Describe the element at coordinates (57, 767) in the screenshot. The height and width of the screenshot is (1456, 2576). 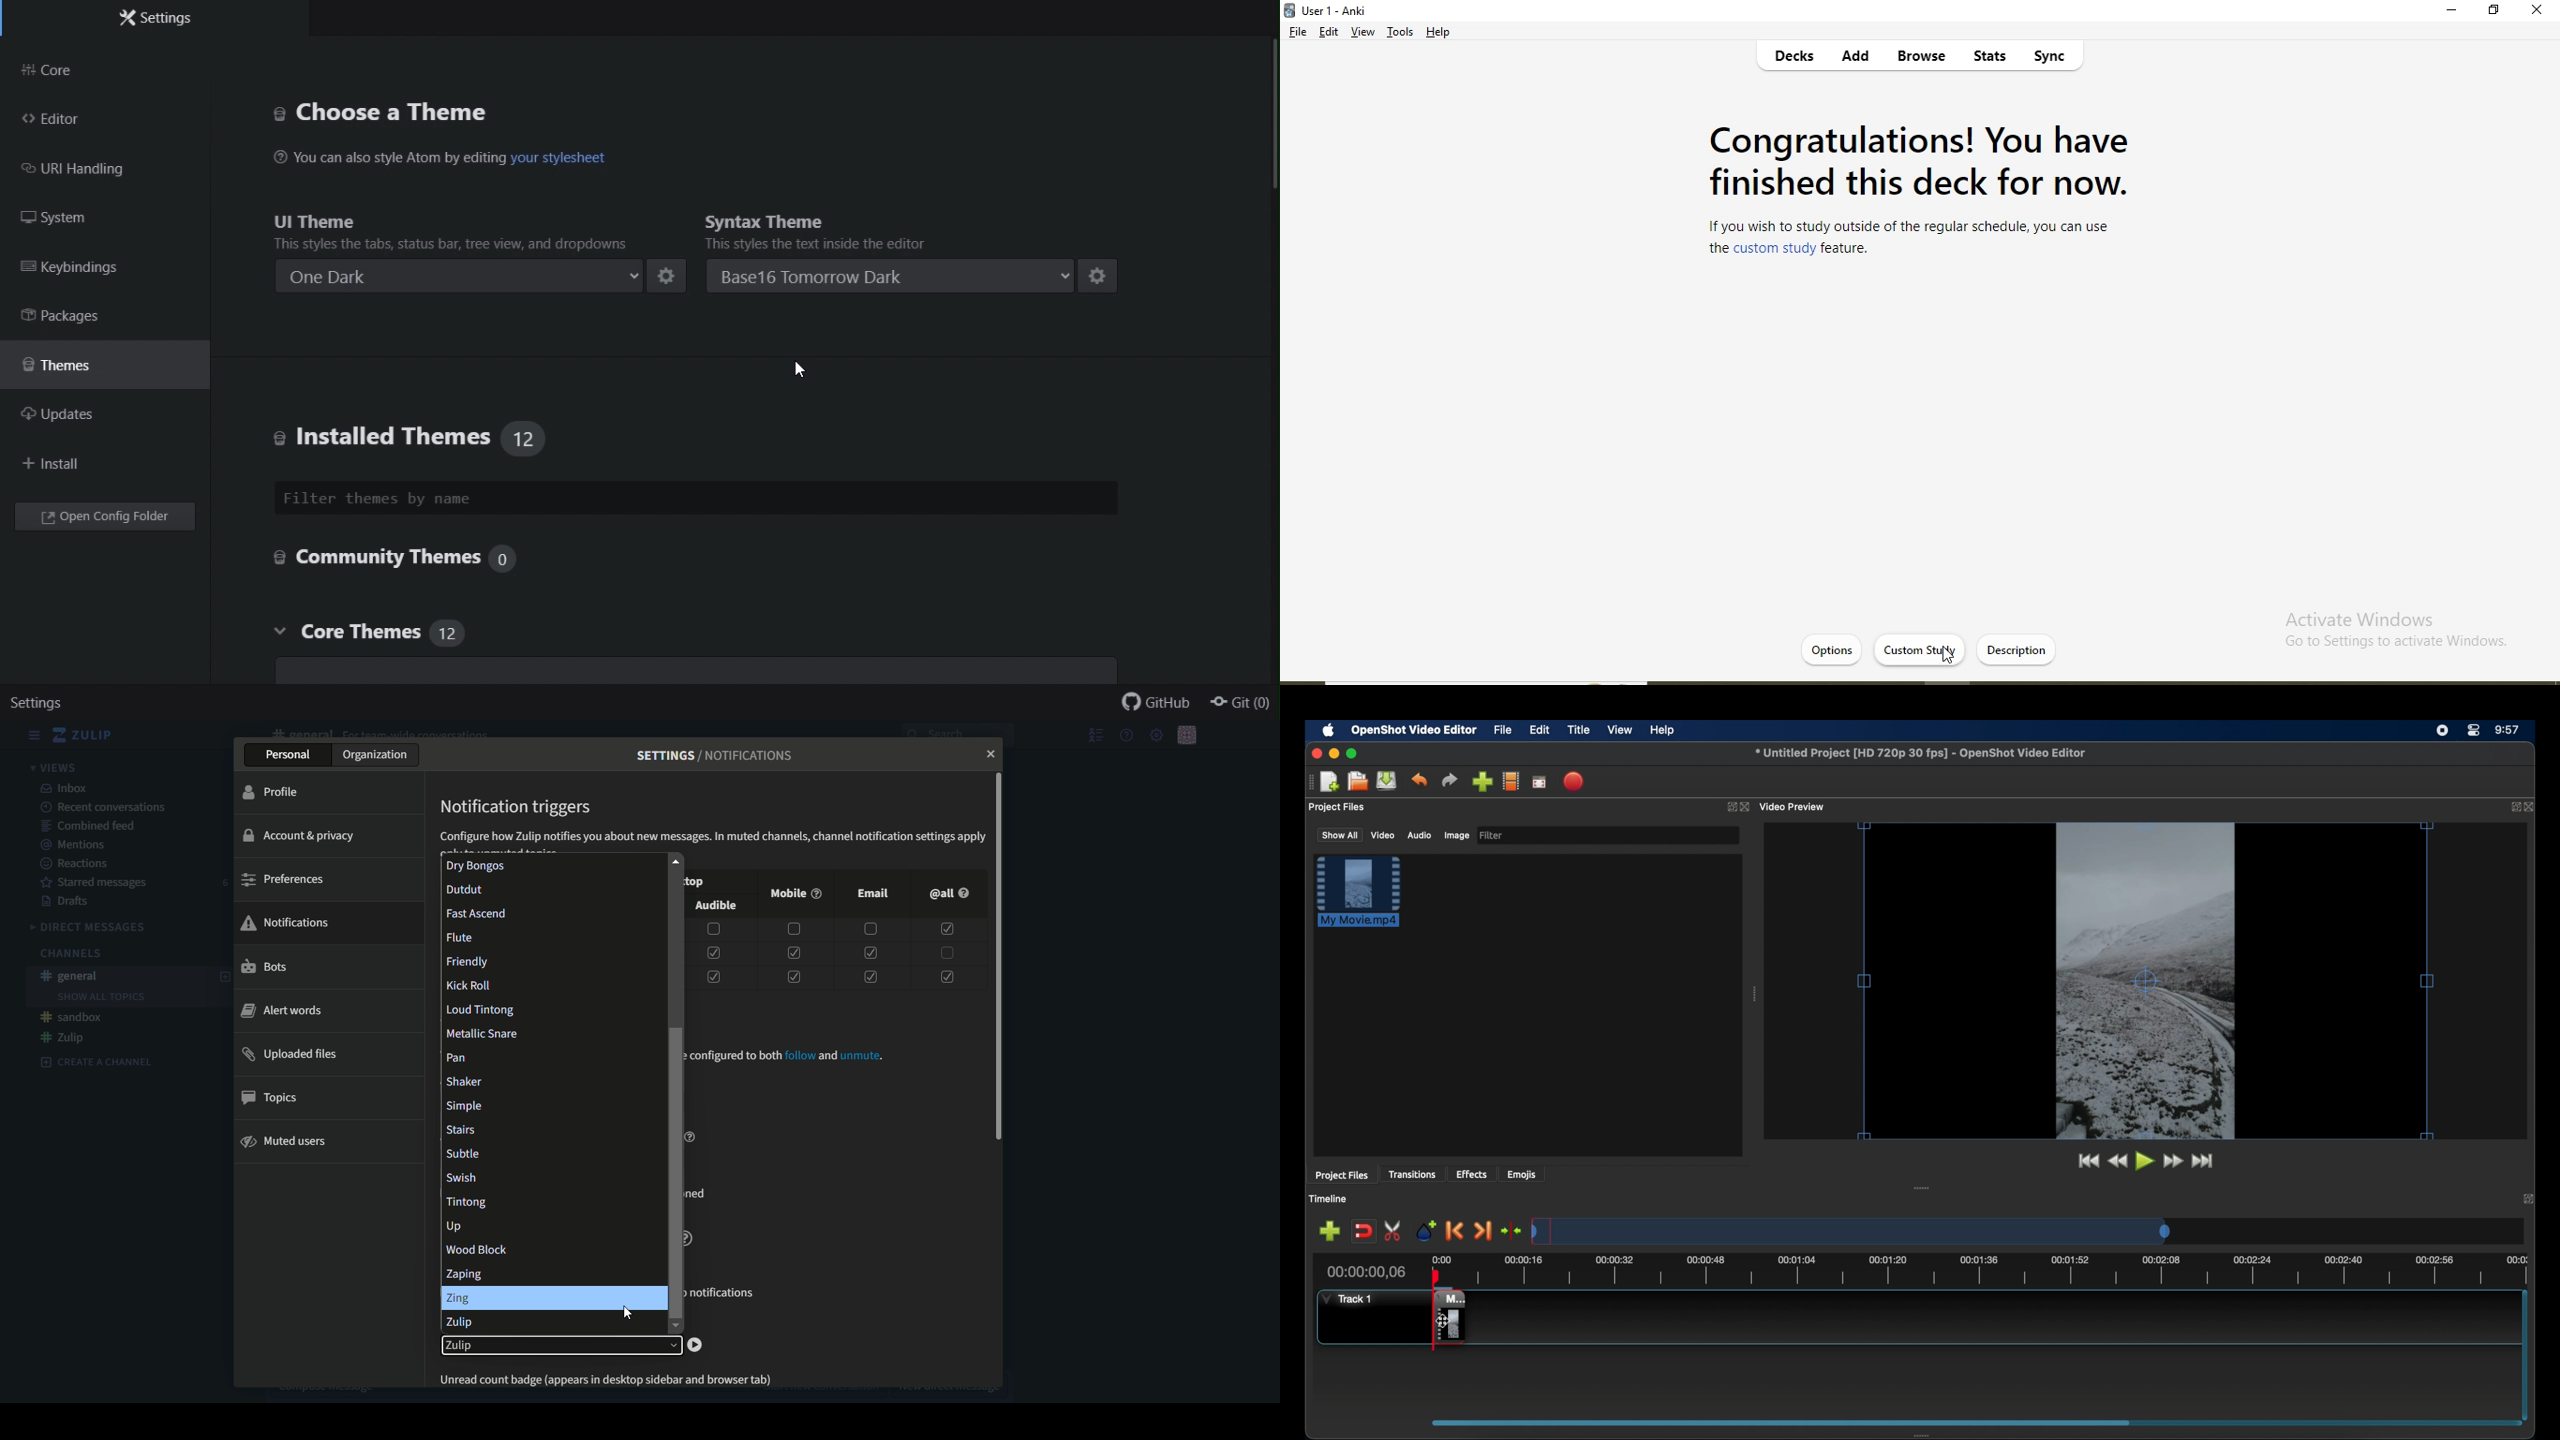
I see `views` at that location.